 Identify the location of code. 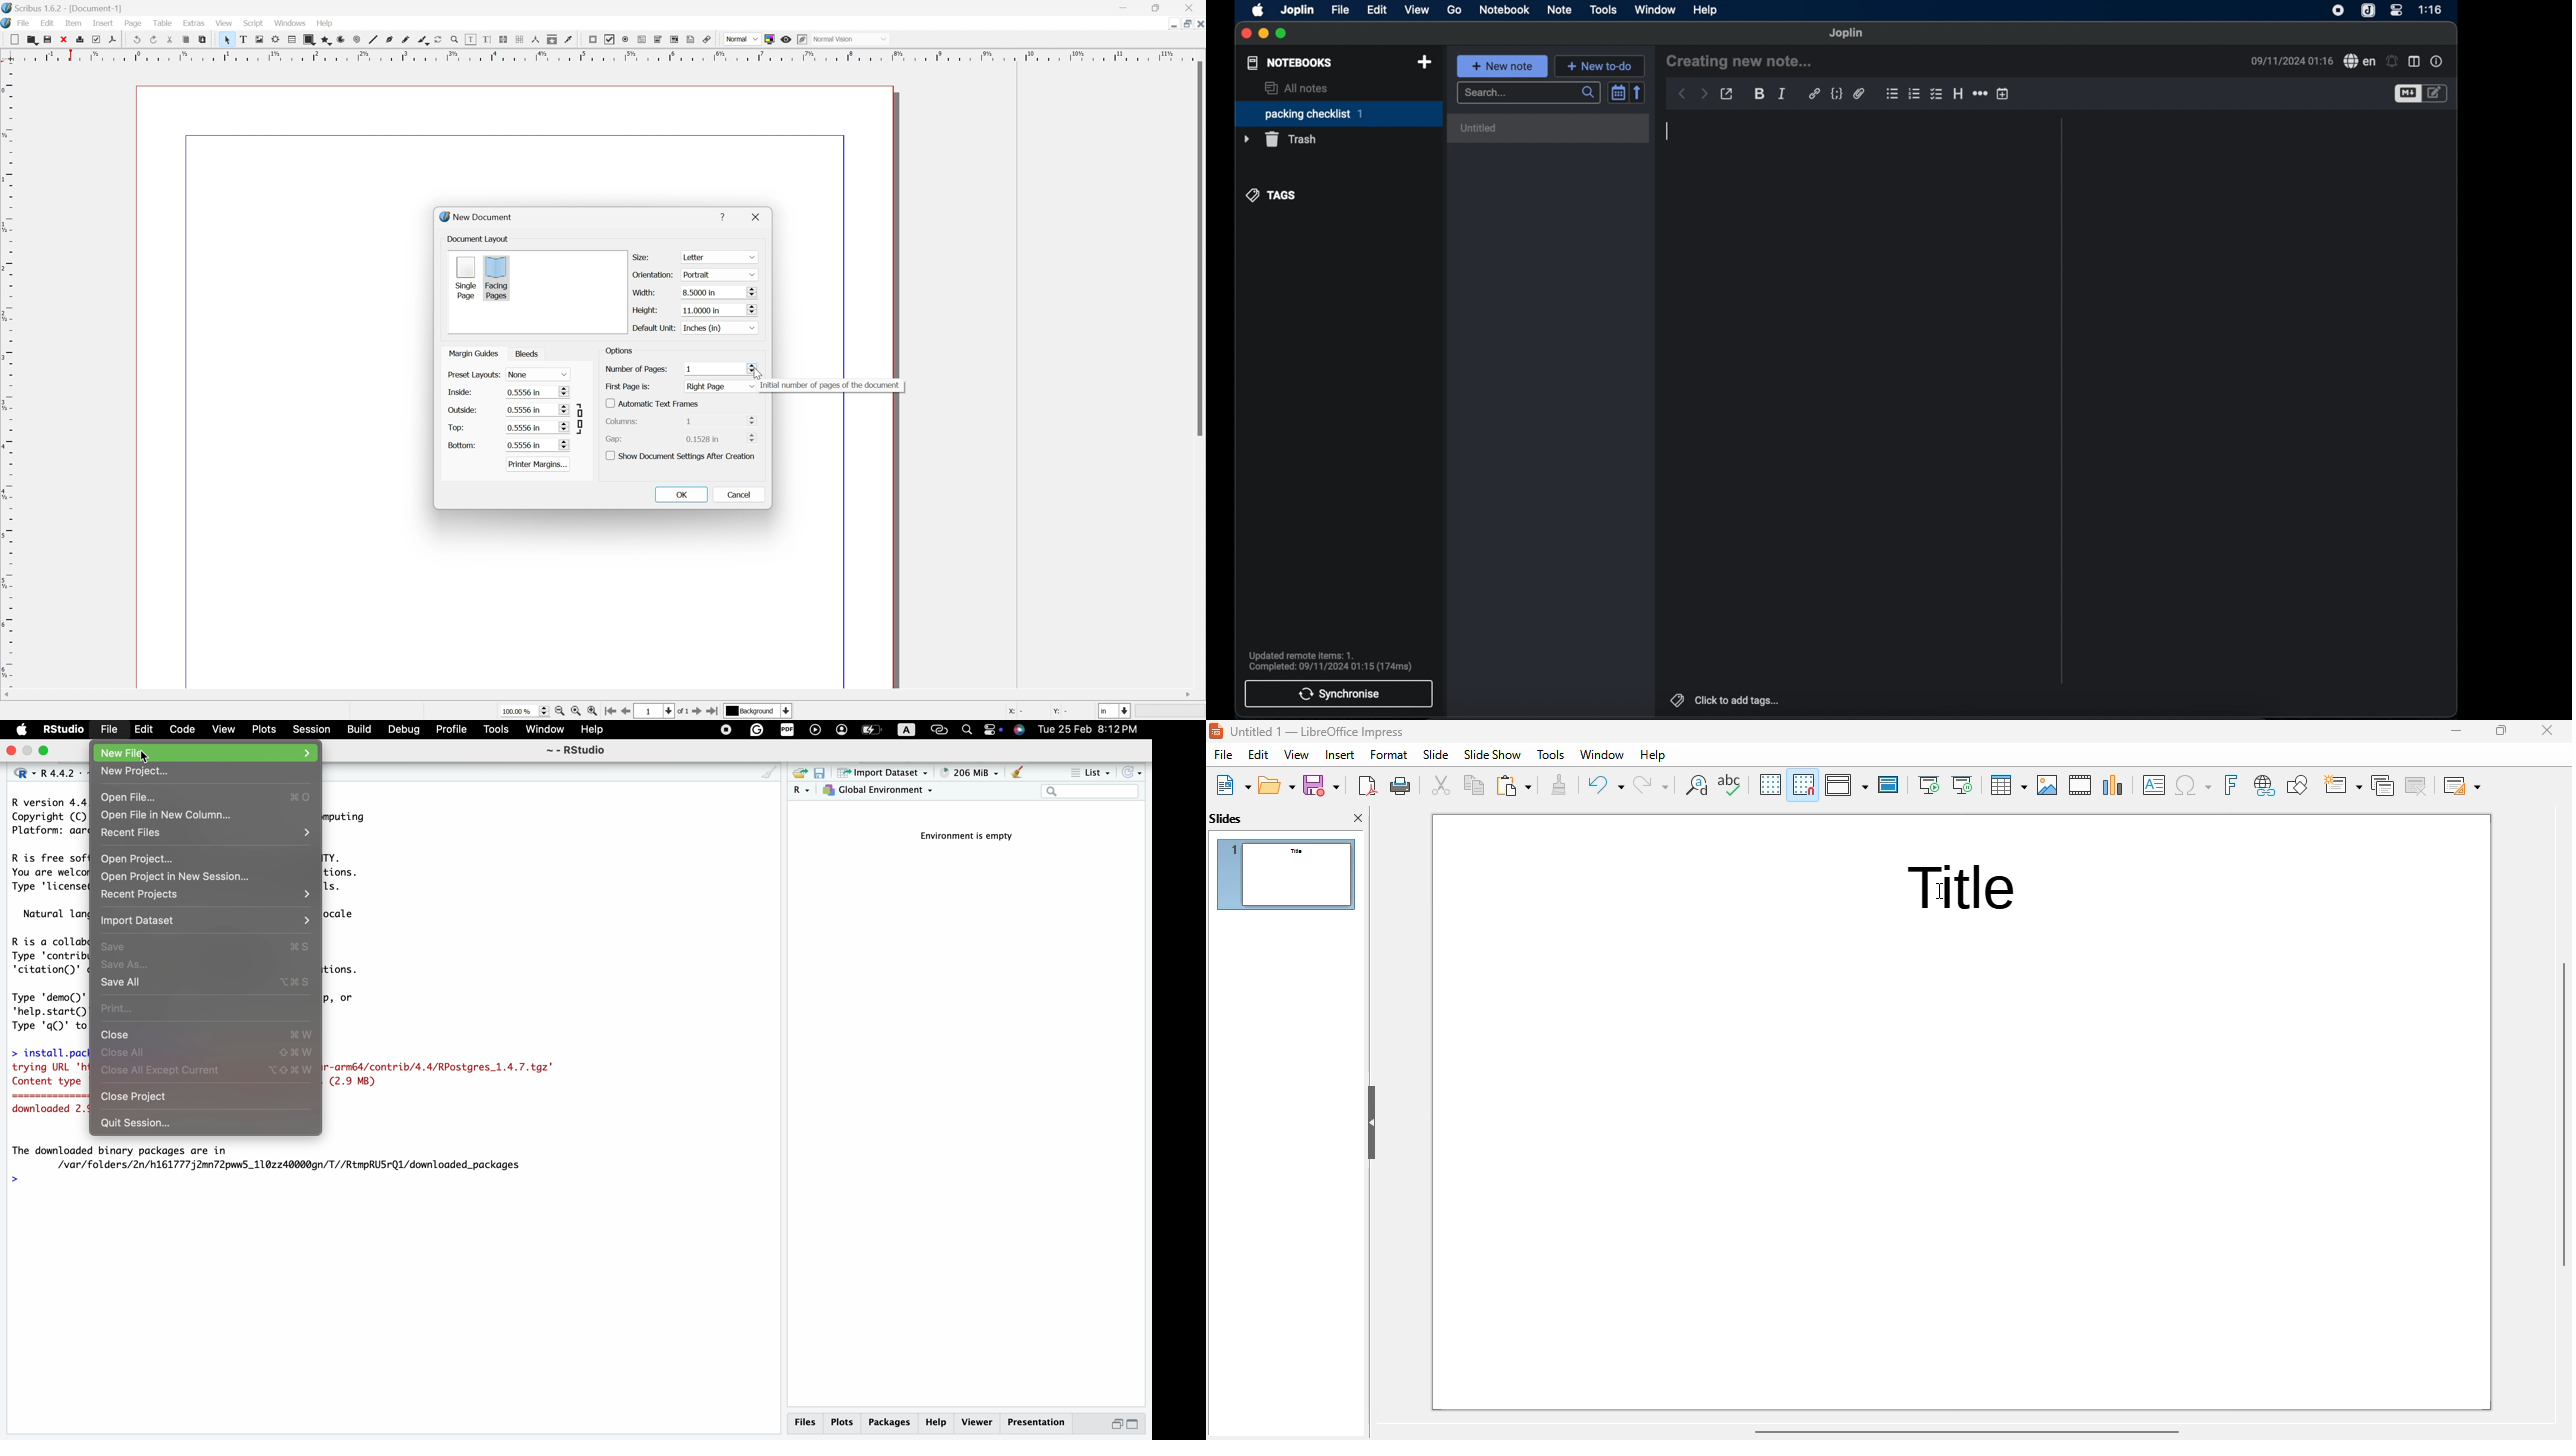
(181, 730).